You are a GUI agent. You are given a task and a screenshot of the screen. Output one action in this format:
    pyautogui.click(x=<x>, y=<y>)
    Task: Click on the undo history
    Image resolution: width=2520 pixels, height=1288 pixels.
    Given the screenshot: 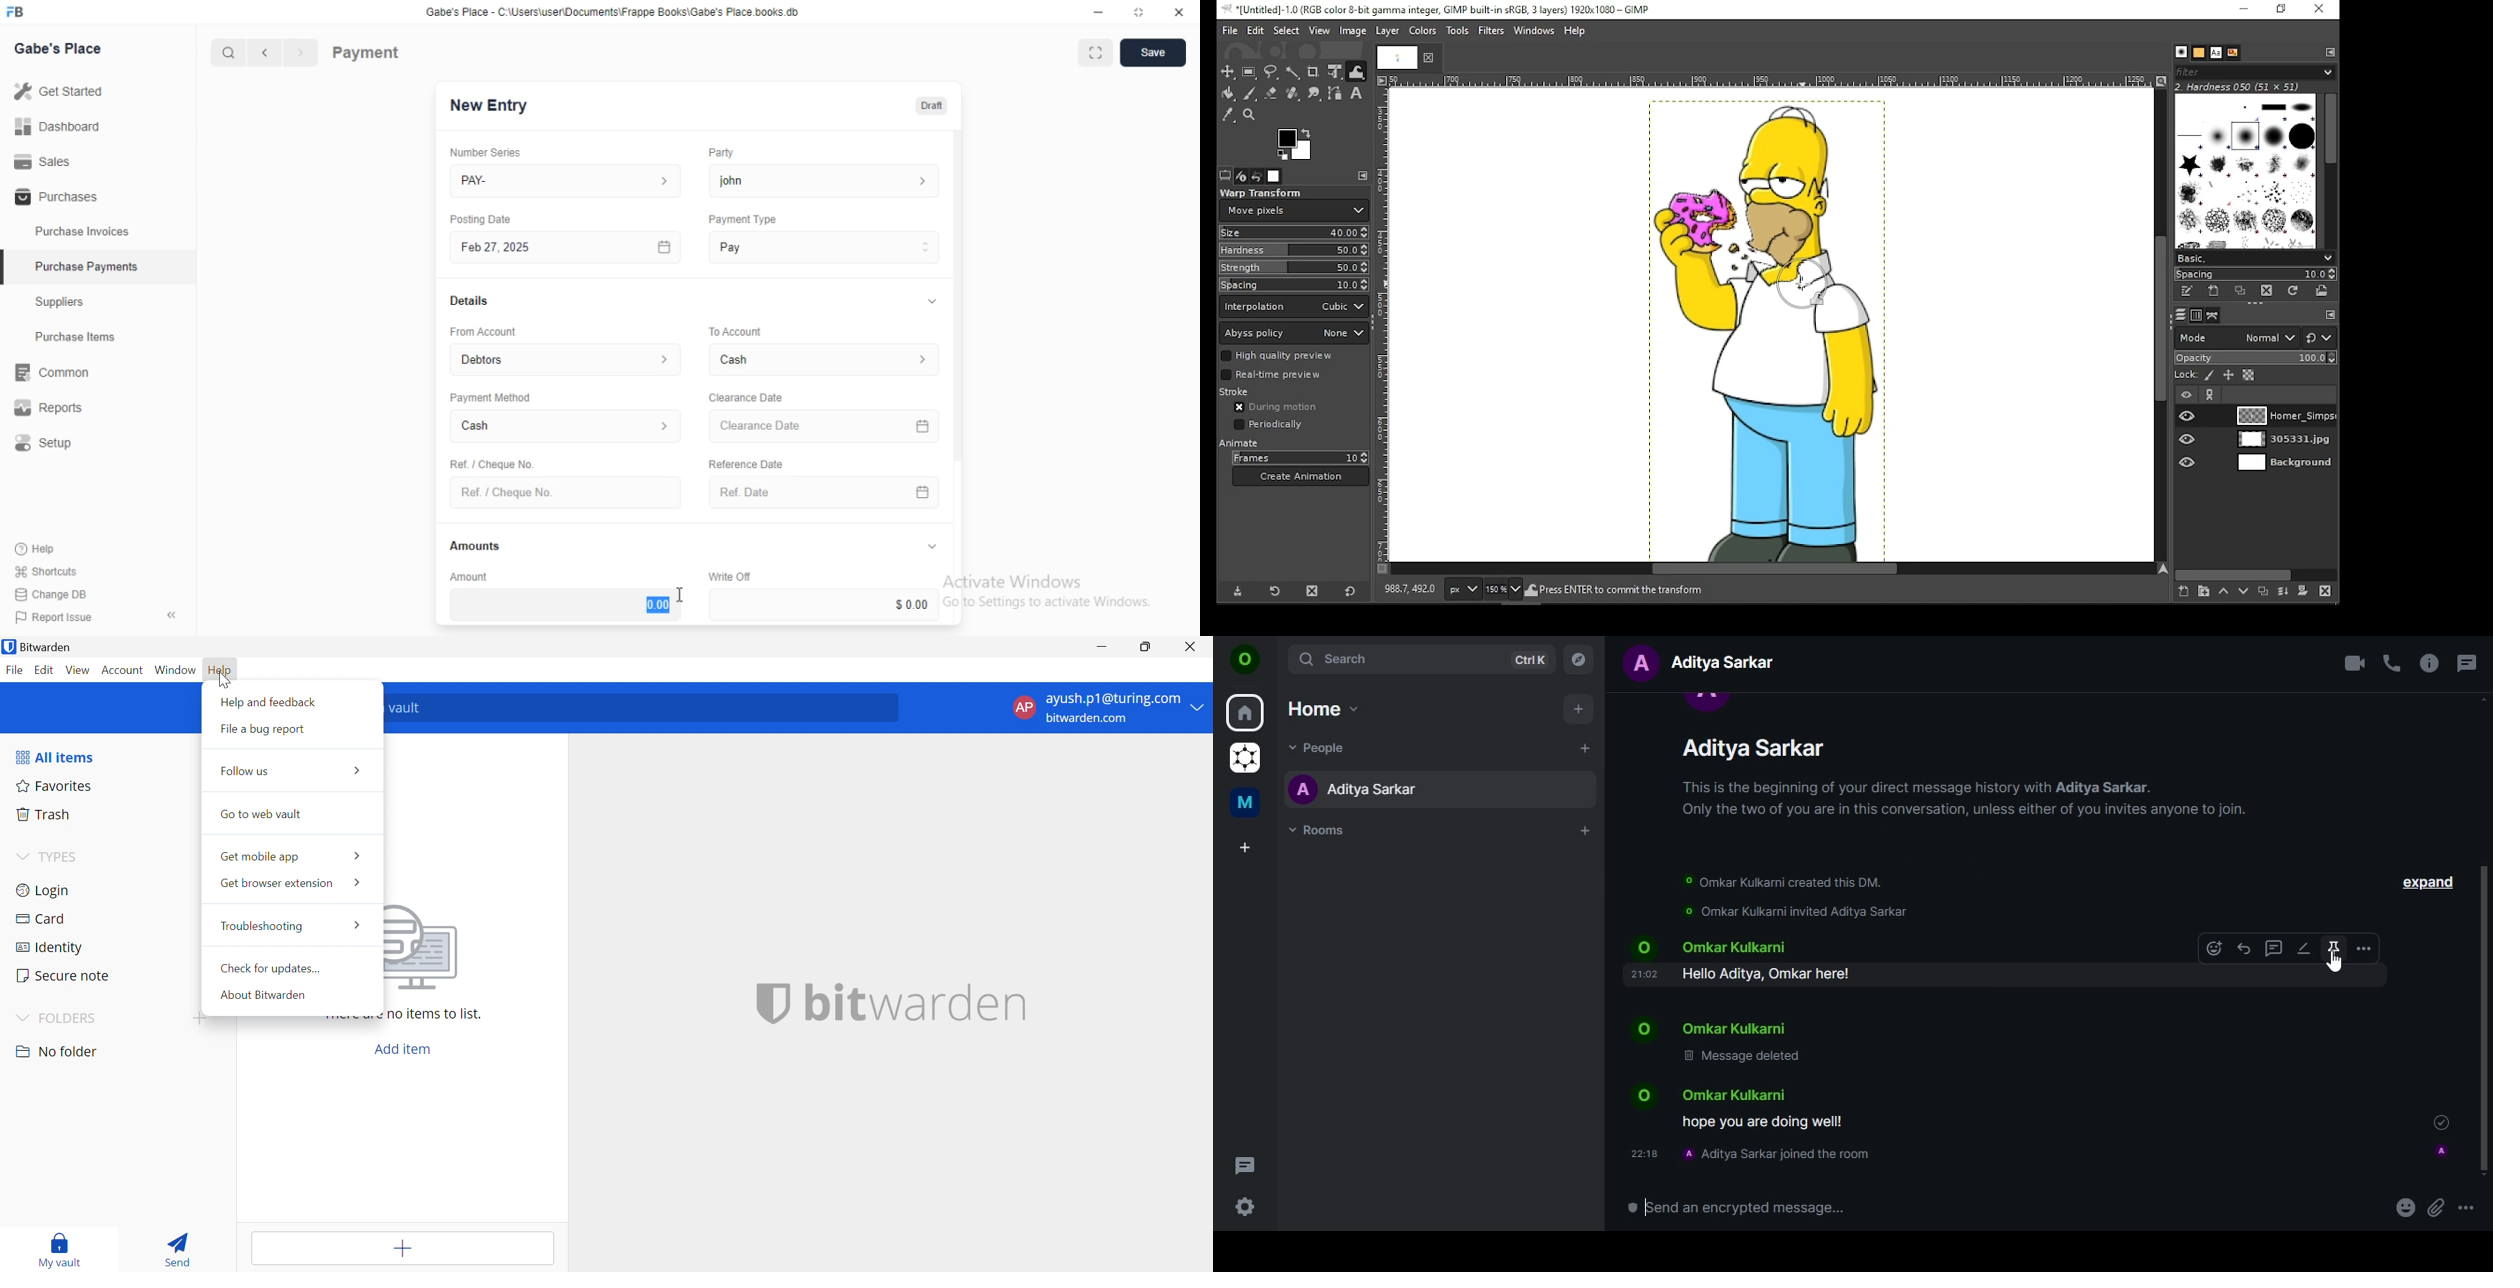 What is the action you would take?
    pyautogui.click(x=1256, y=176)
    